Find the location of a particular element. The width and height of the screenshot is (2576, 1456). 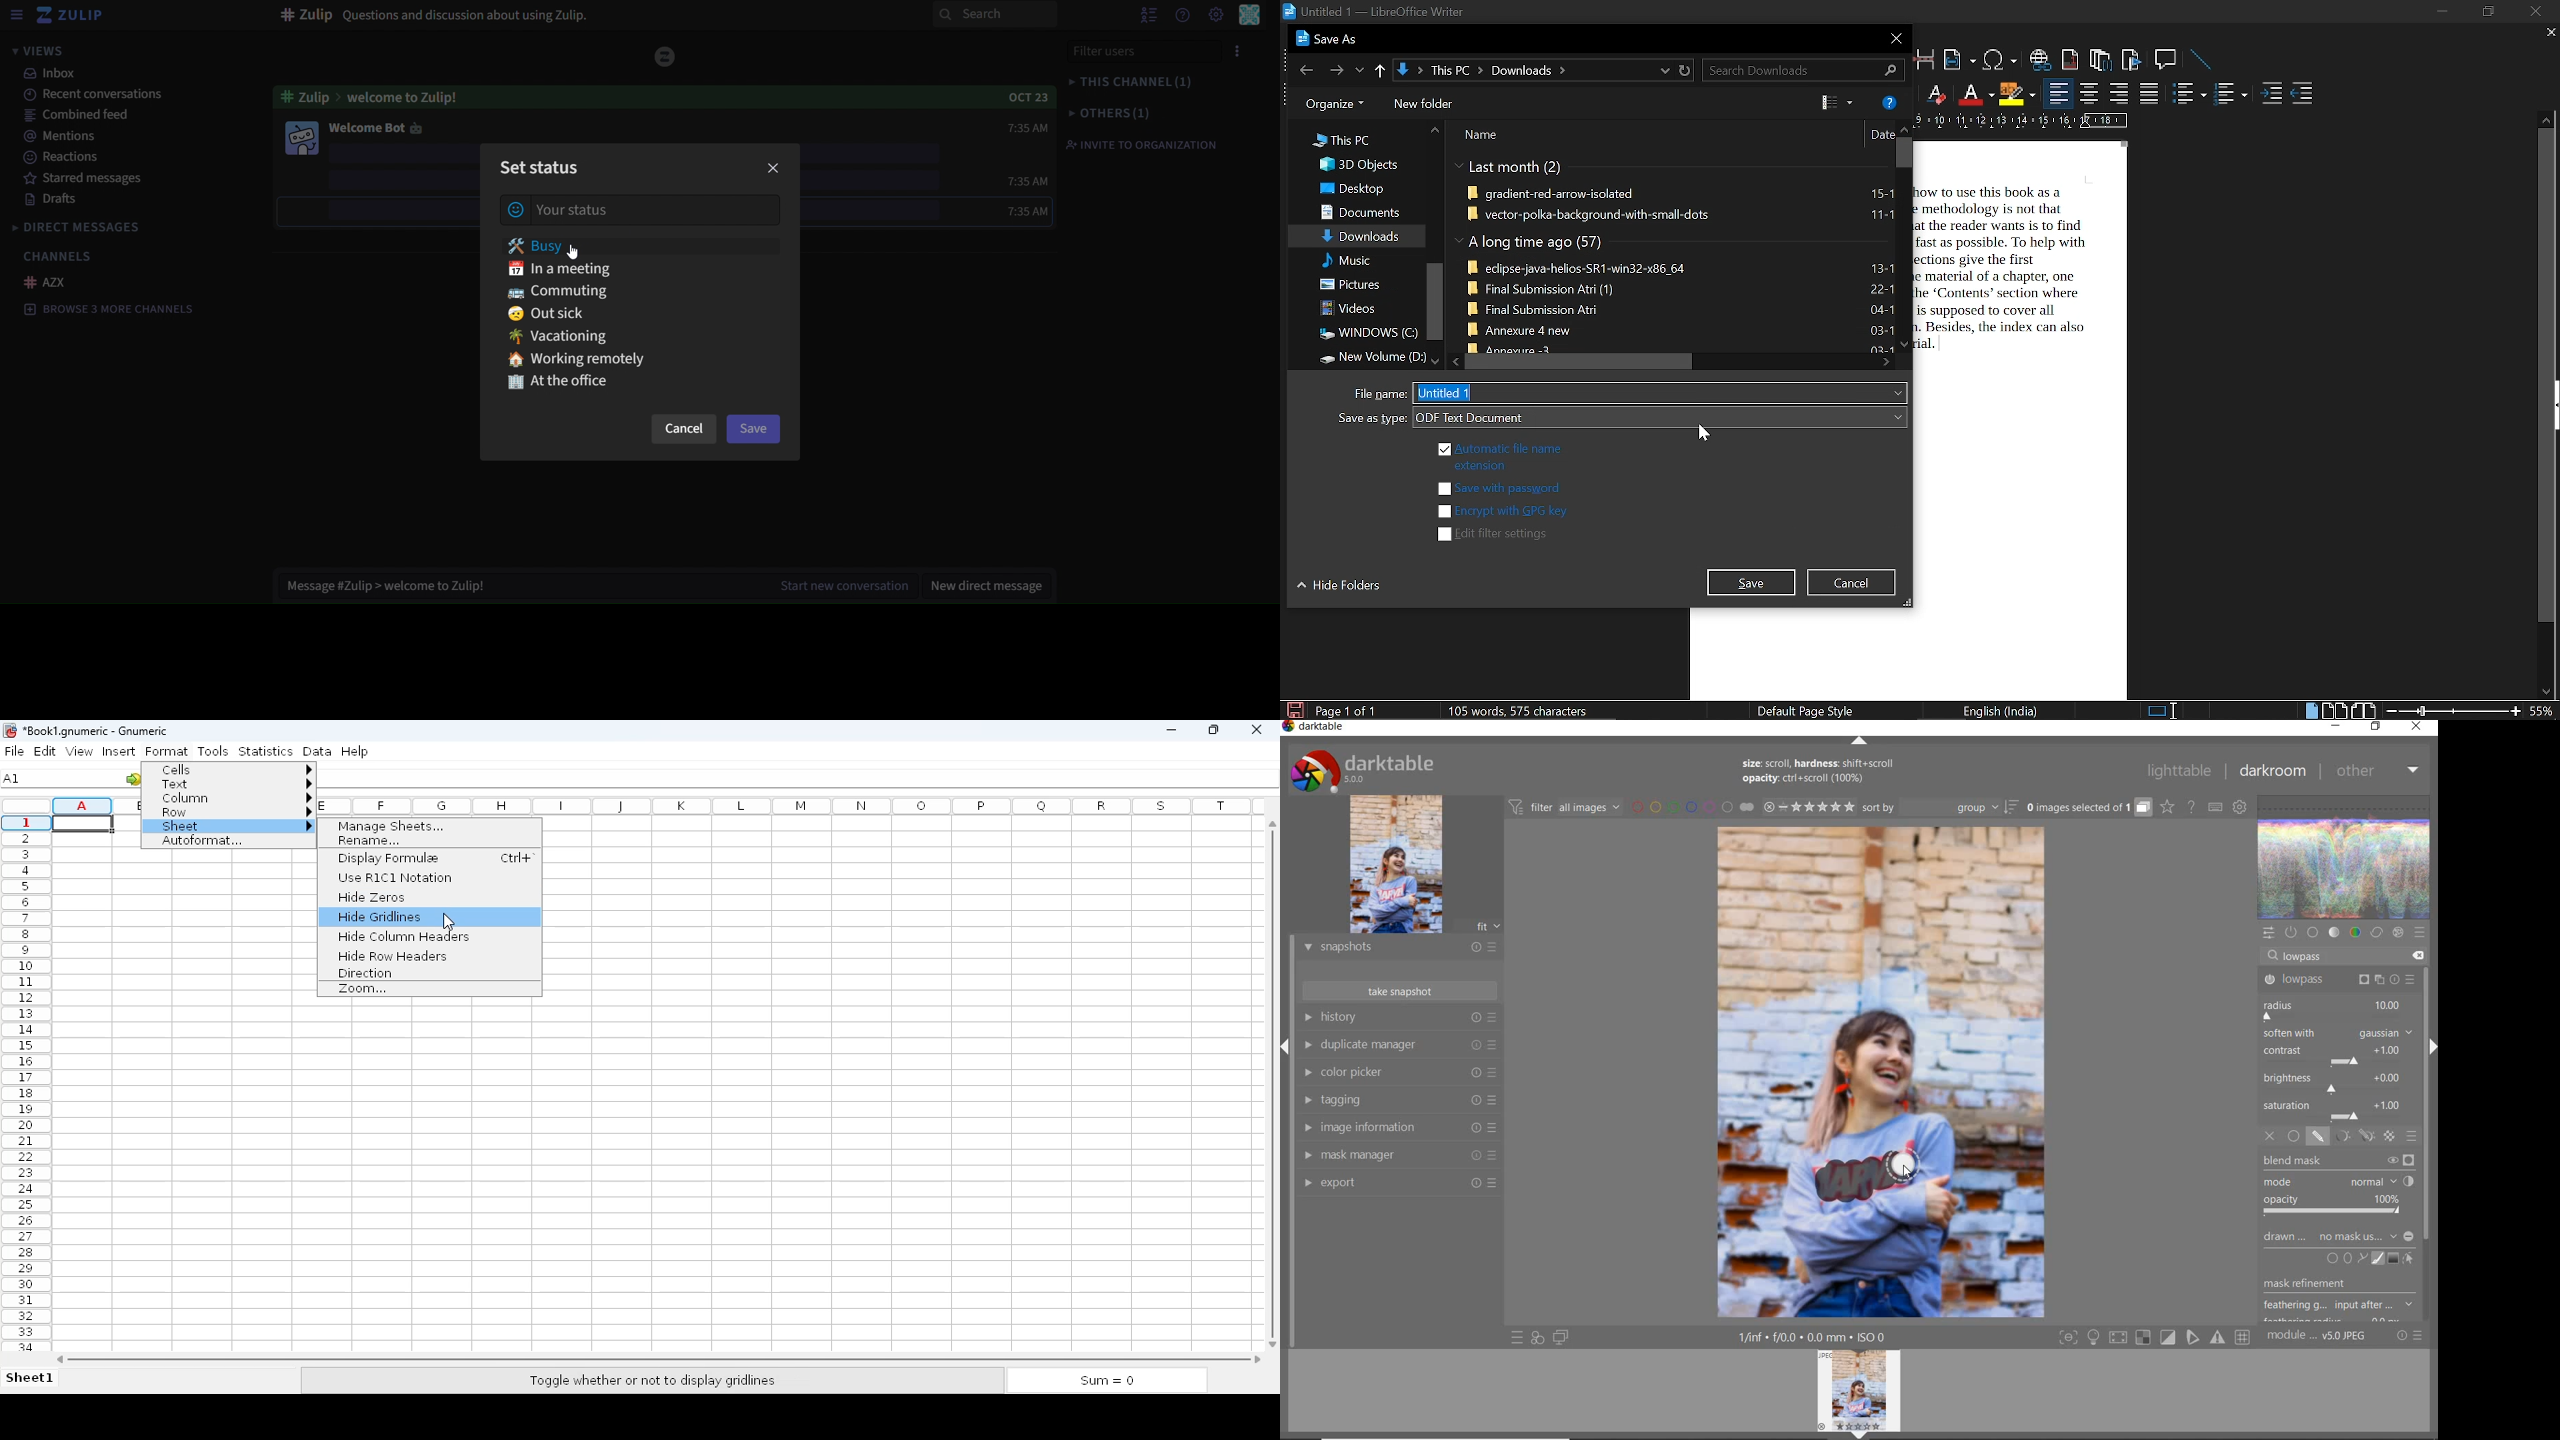

Cursor is located at coordinates (574, 252).